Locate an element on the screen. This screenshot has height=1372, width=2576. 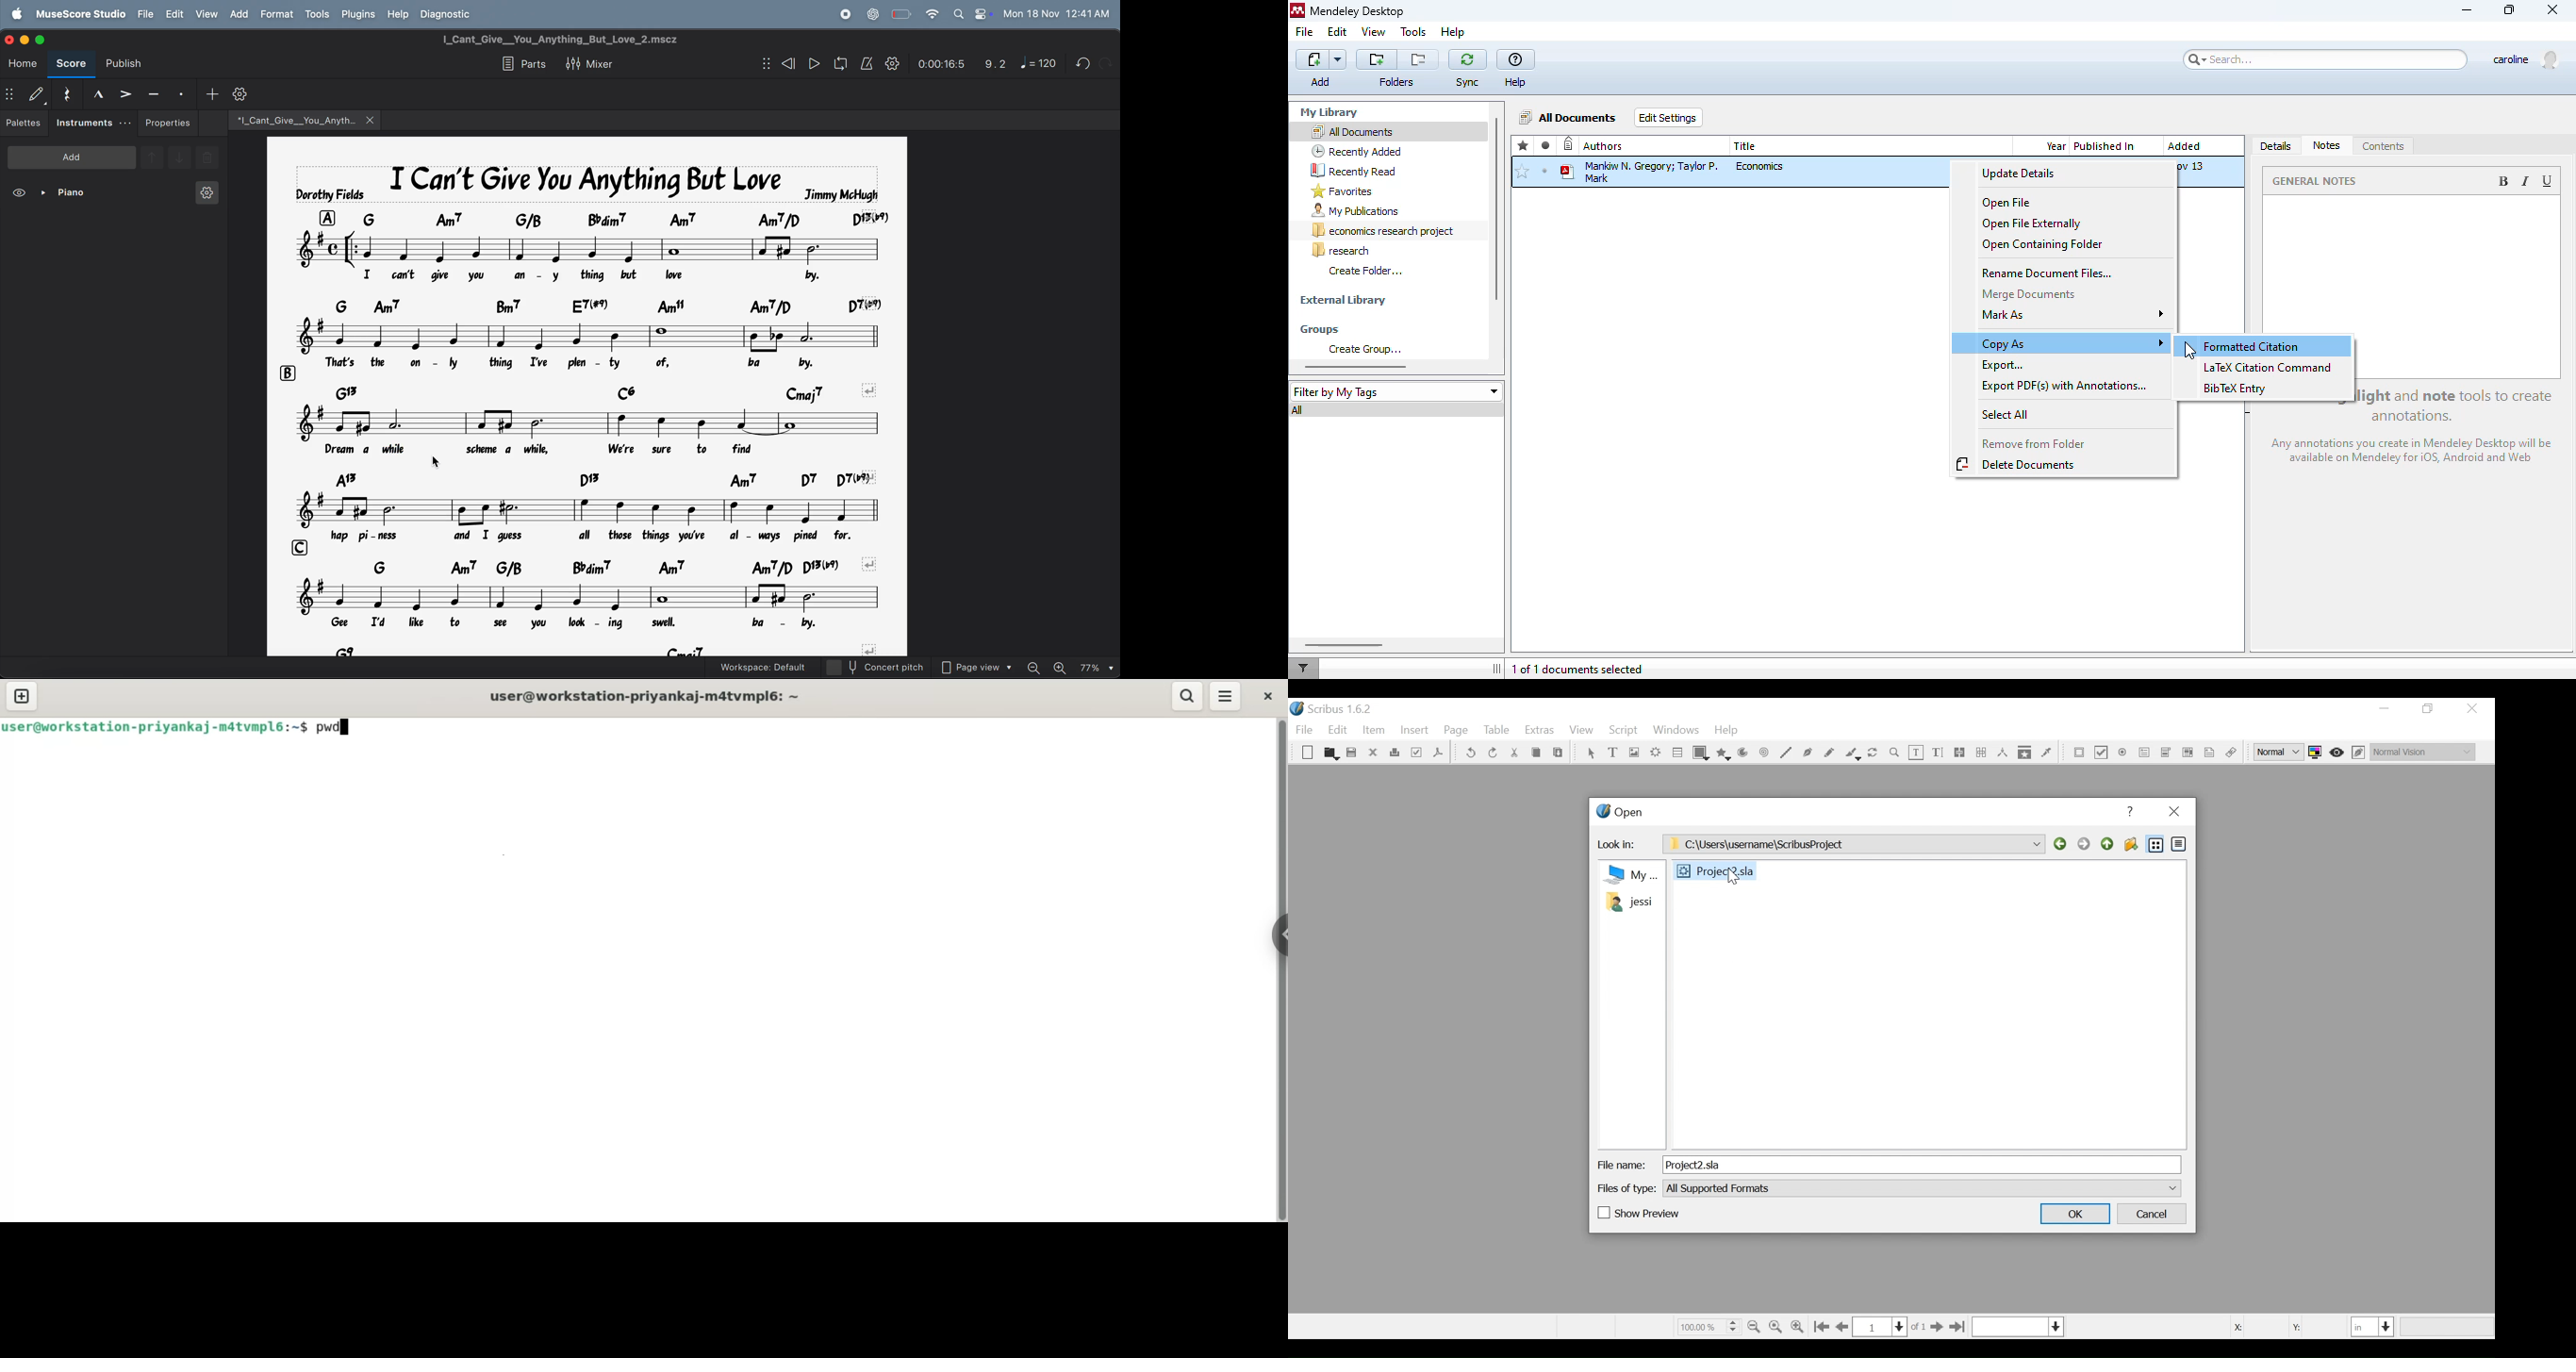
musescore studio is located at coordinates (82, 14).